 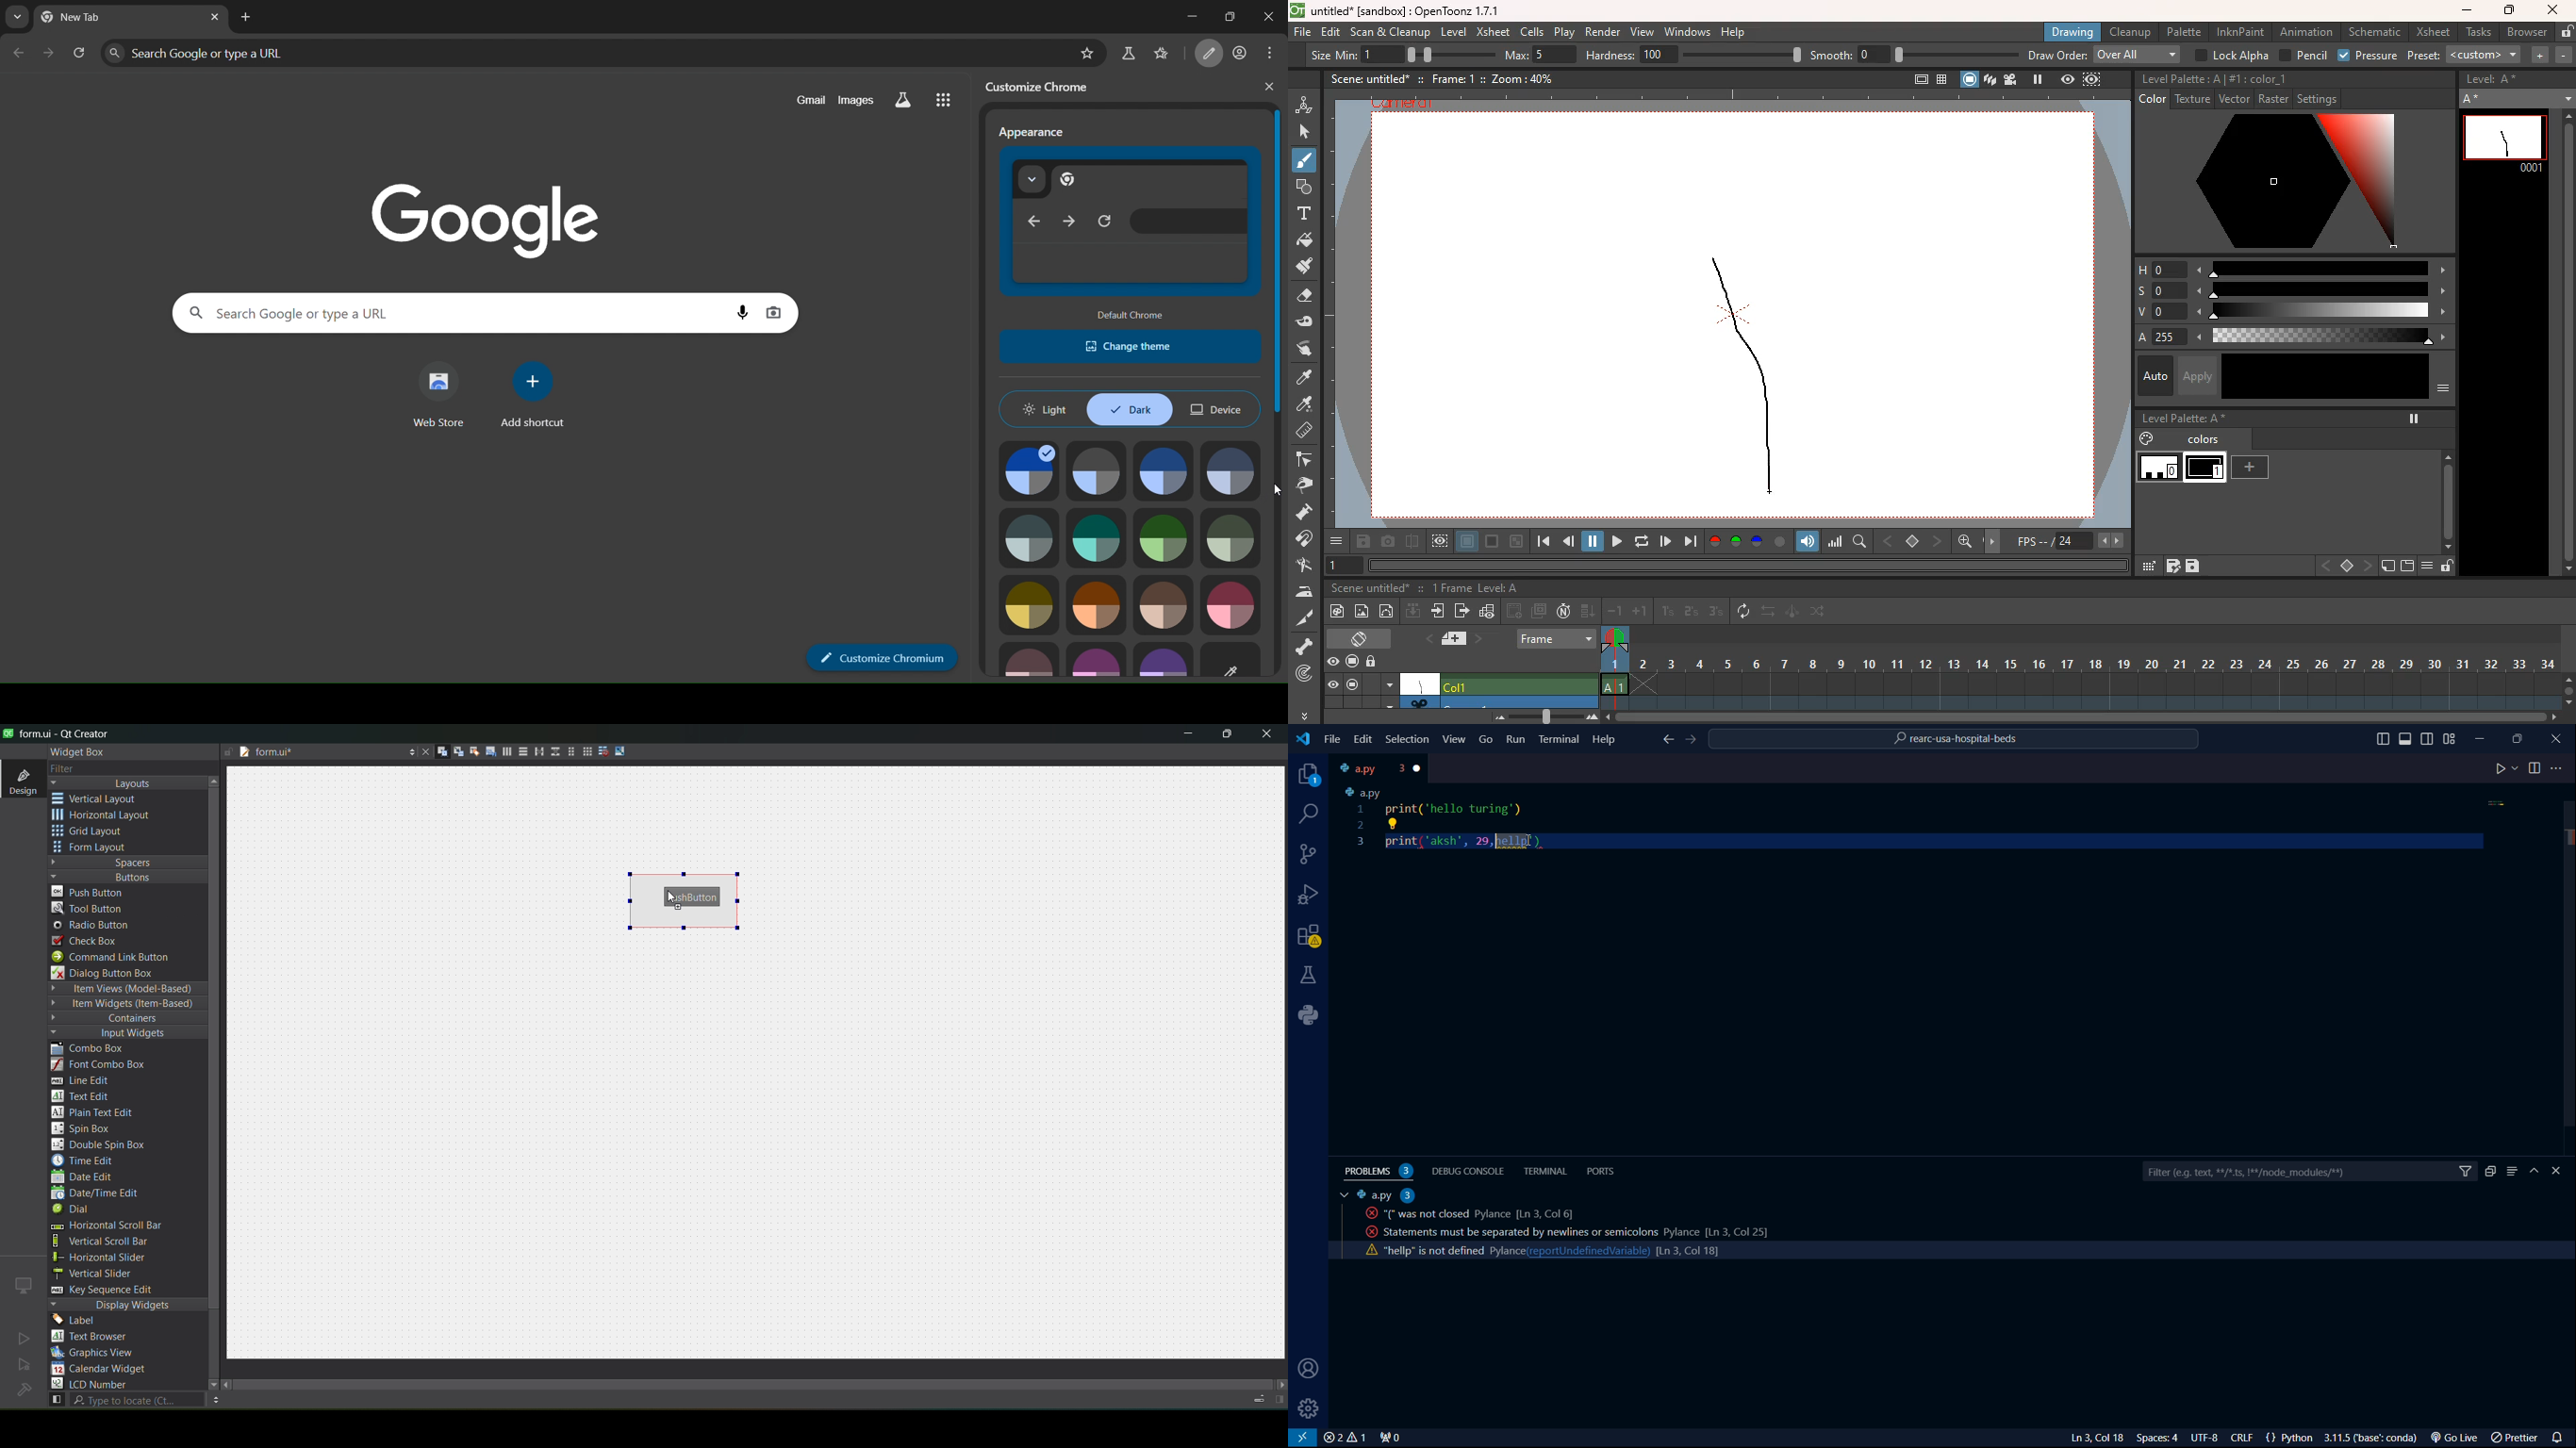 I want to click on icon, so click(x=24, y=1285).